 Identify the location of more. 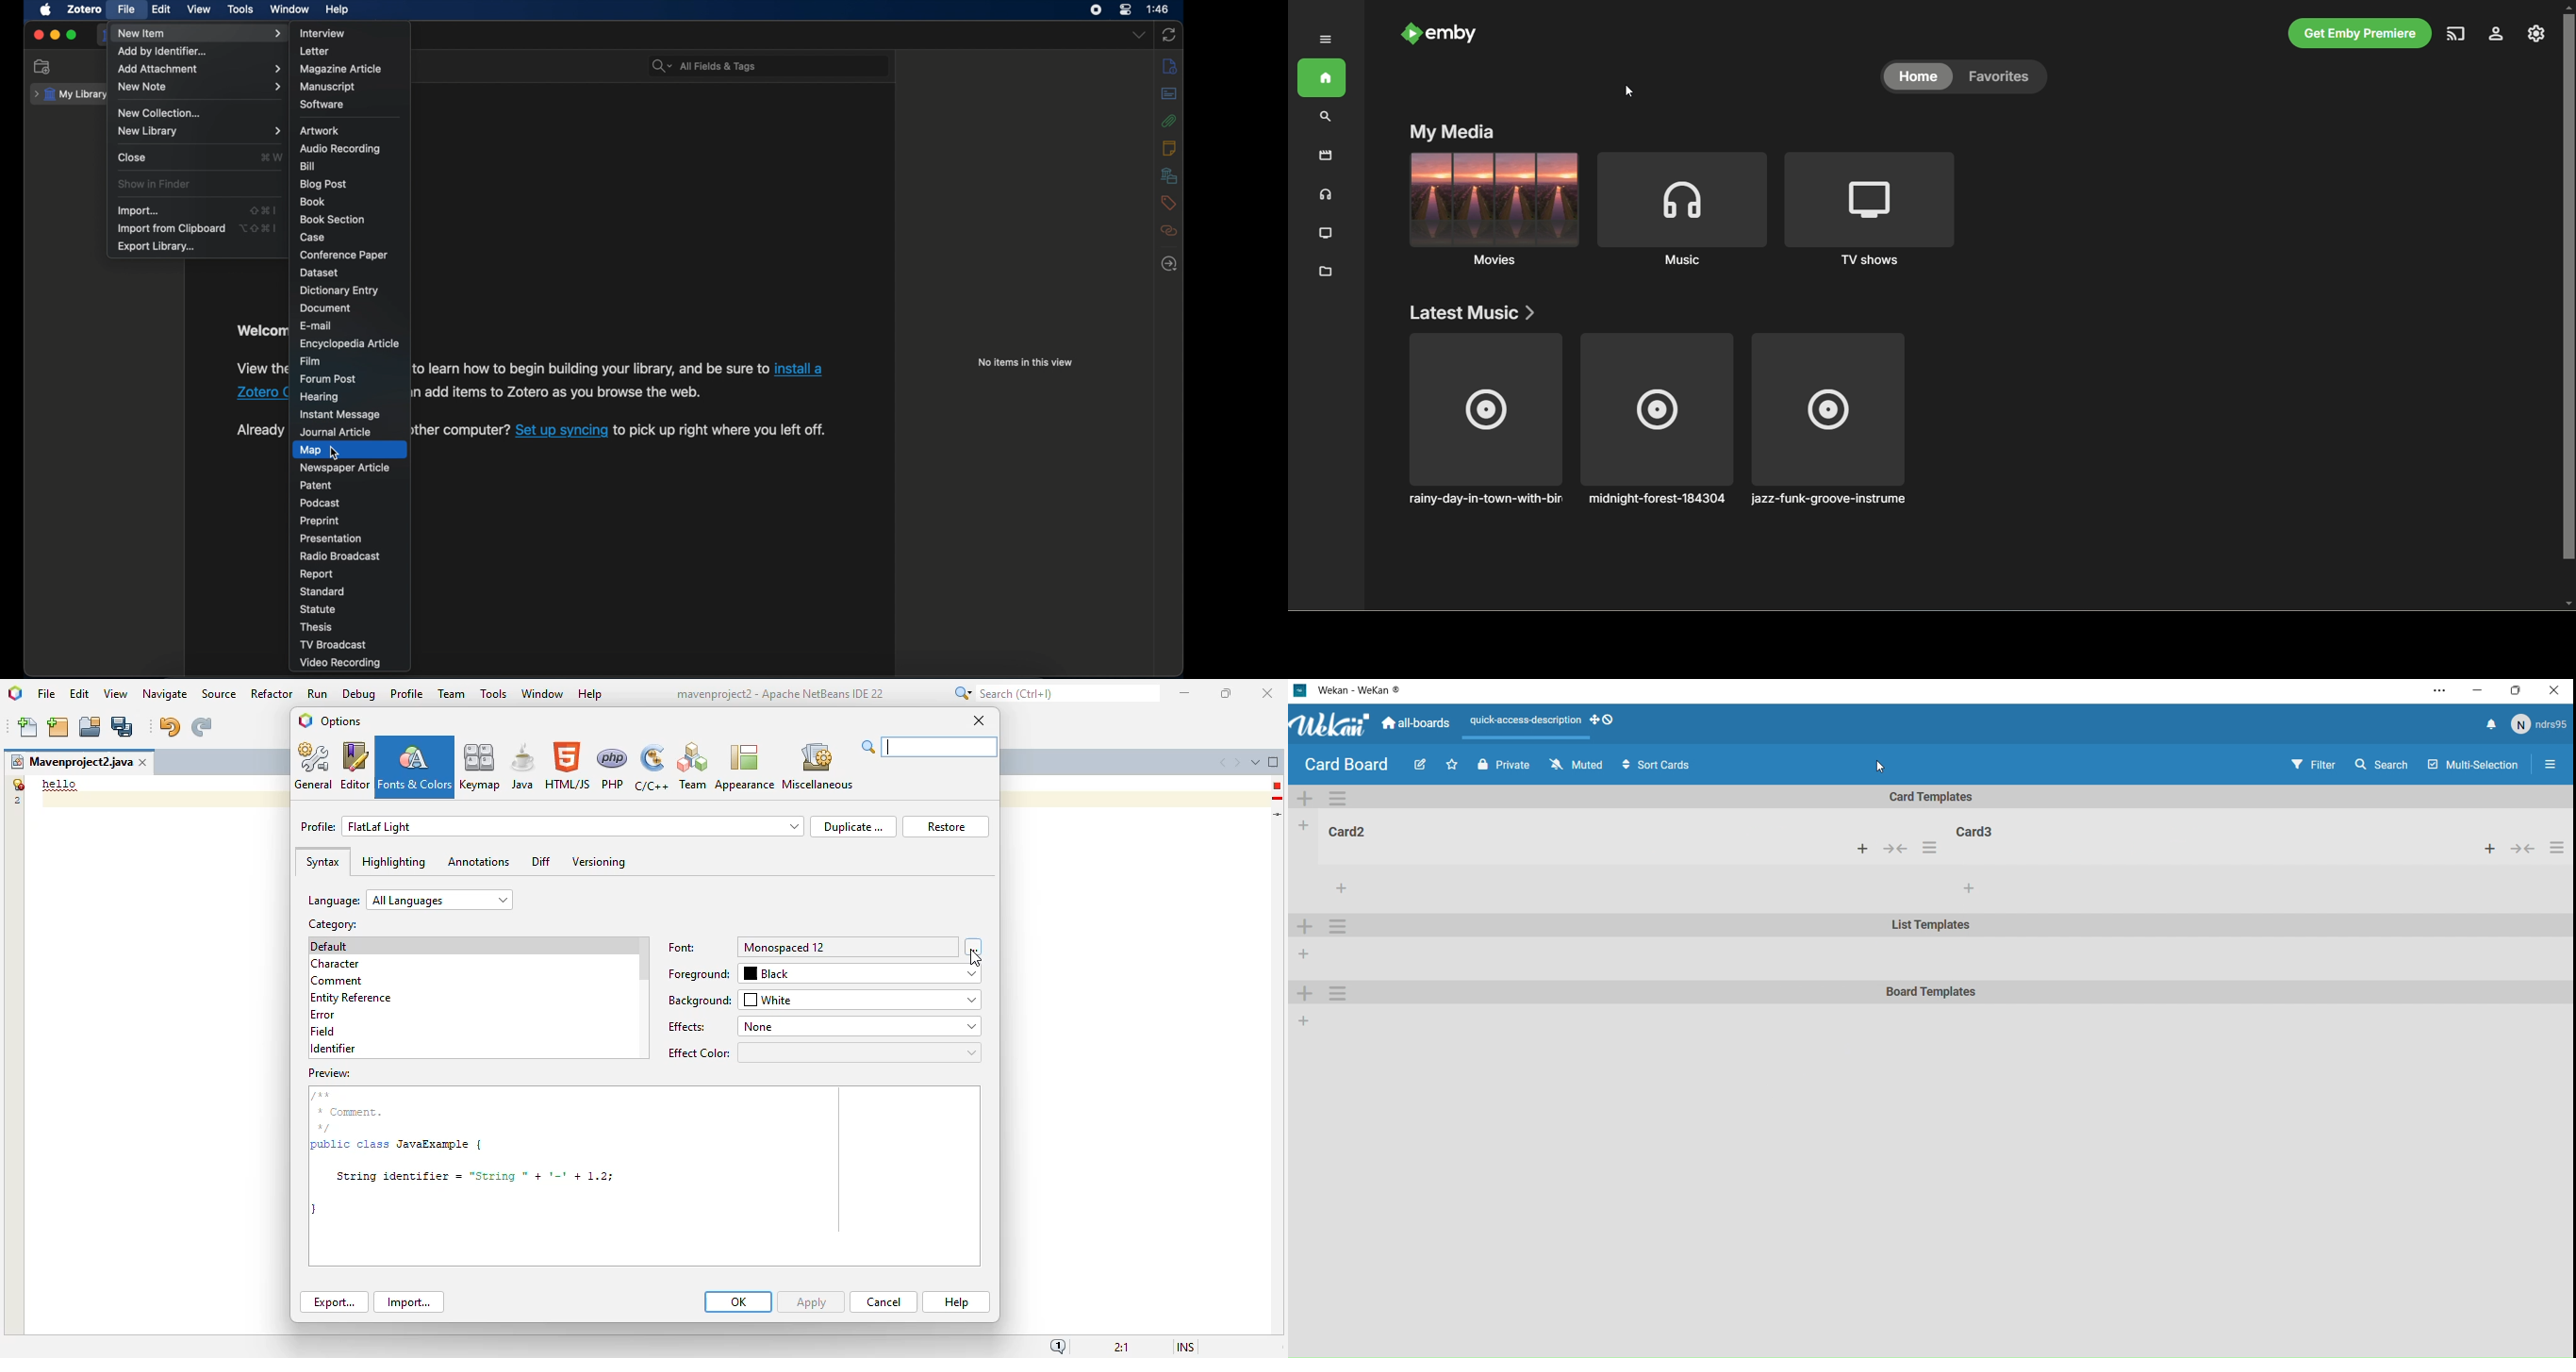
(1338, 886).